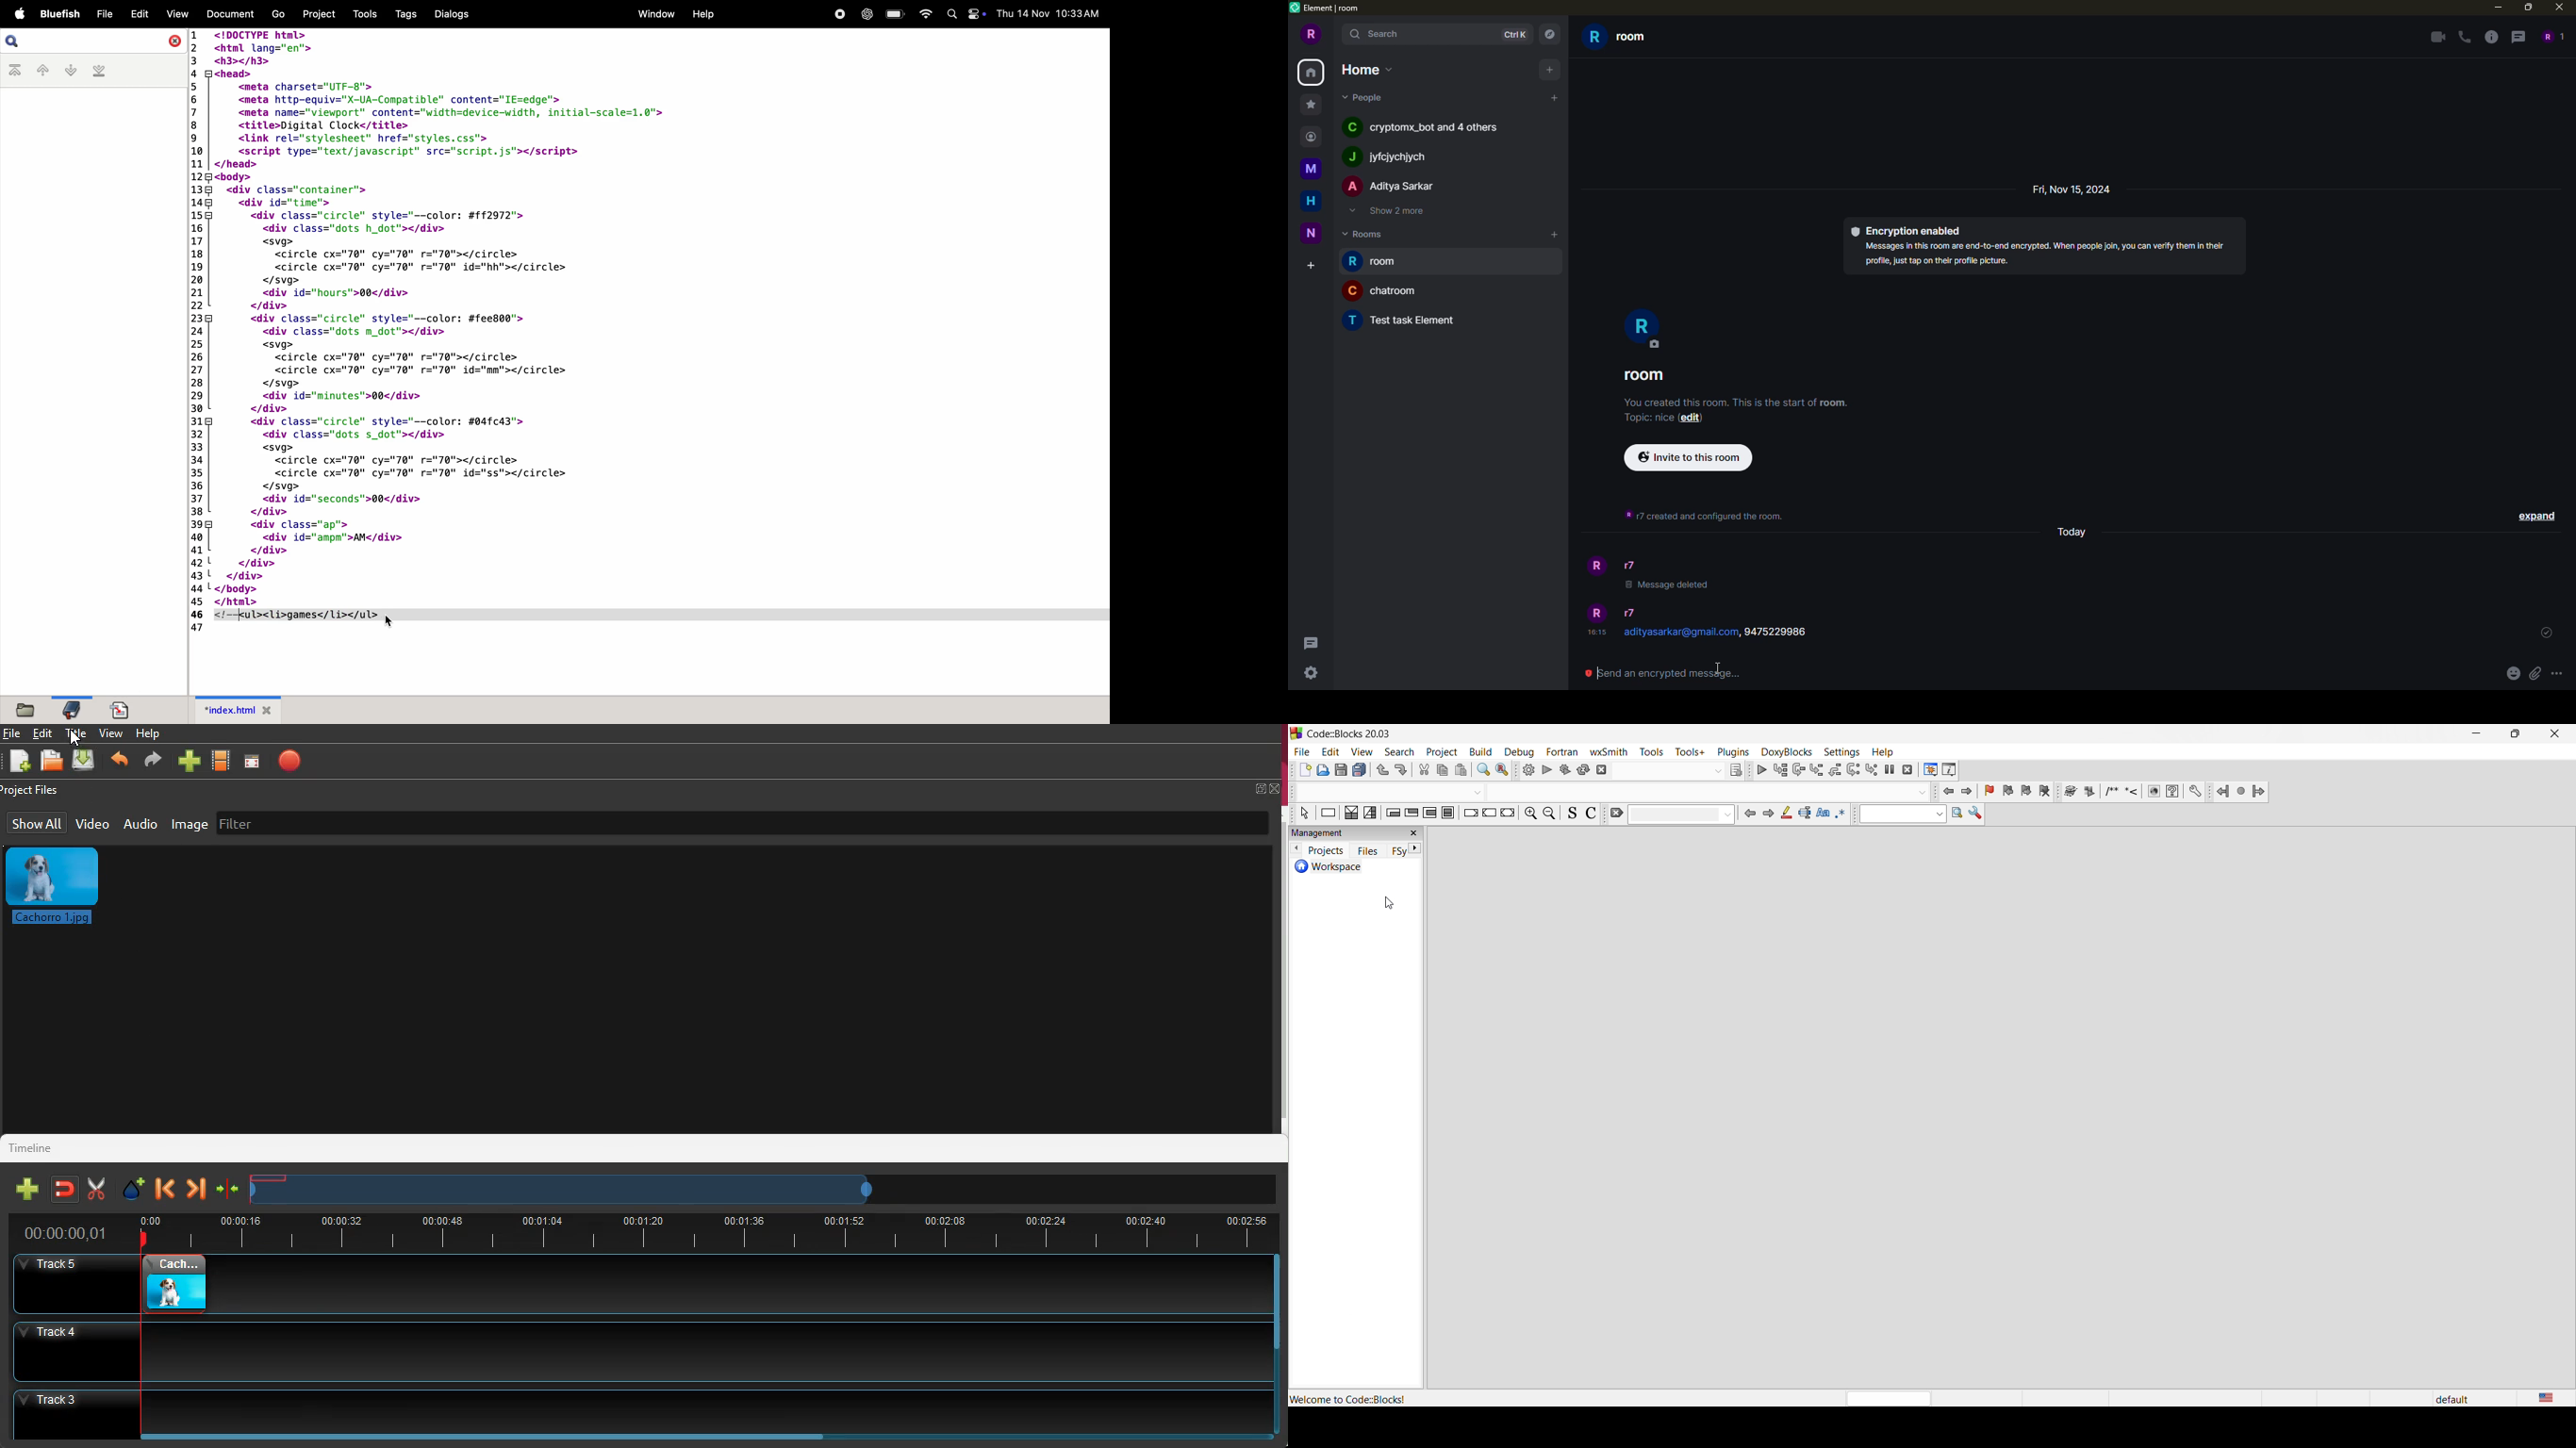 The image size is (2576, 1456). What do you see at coordinates (1563, 752) in the screenshot?
I see `fortran` at bounding box center [1563, 752].